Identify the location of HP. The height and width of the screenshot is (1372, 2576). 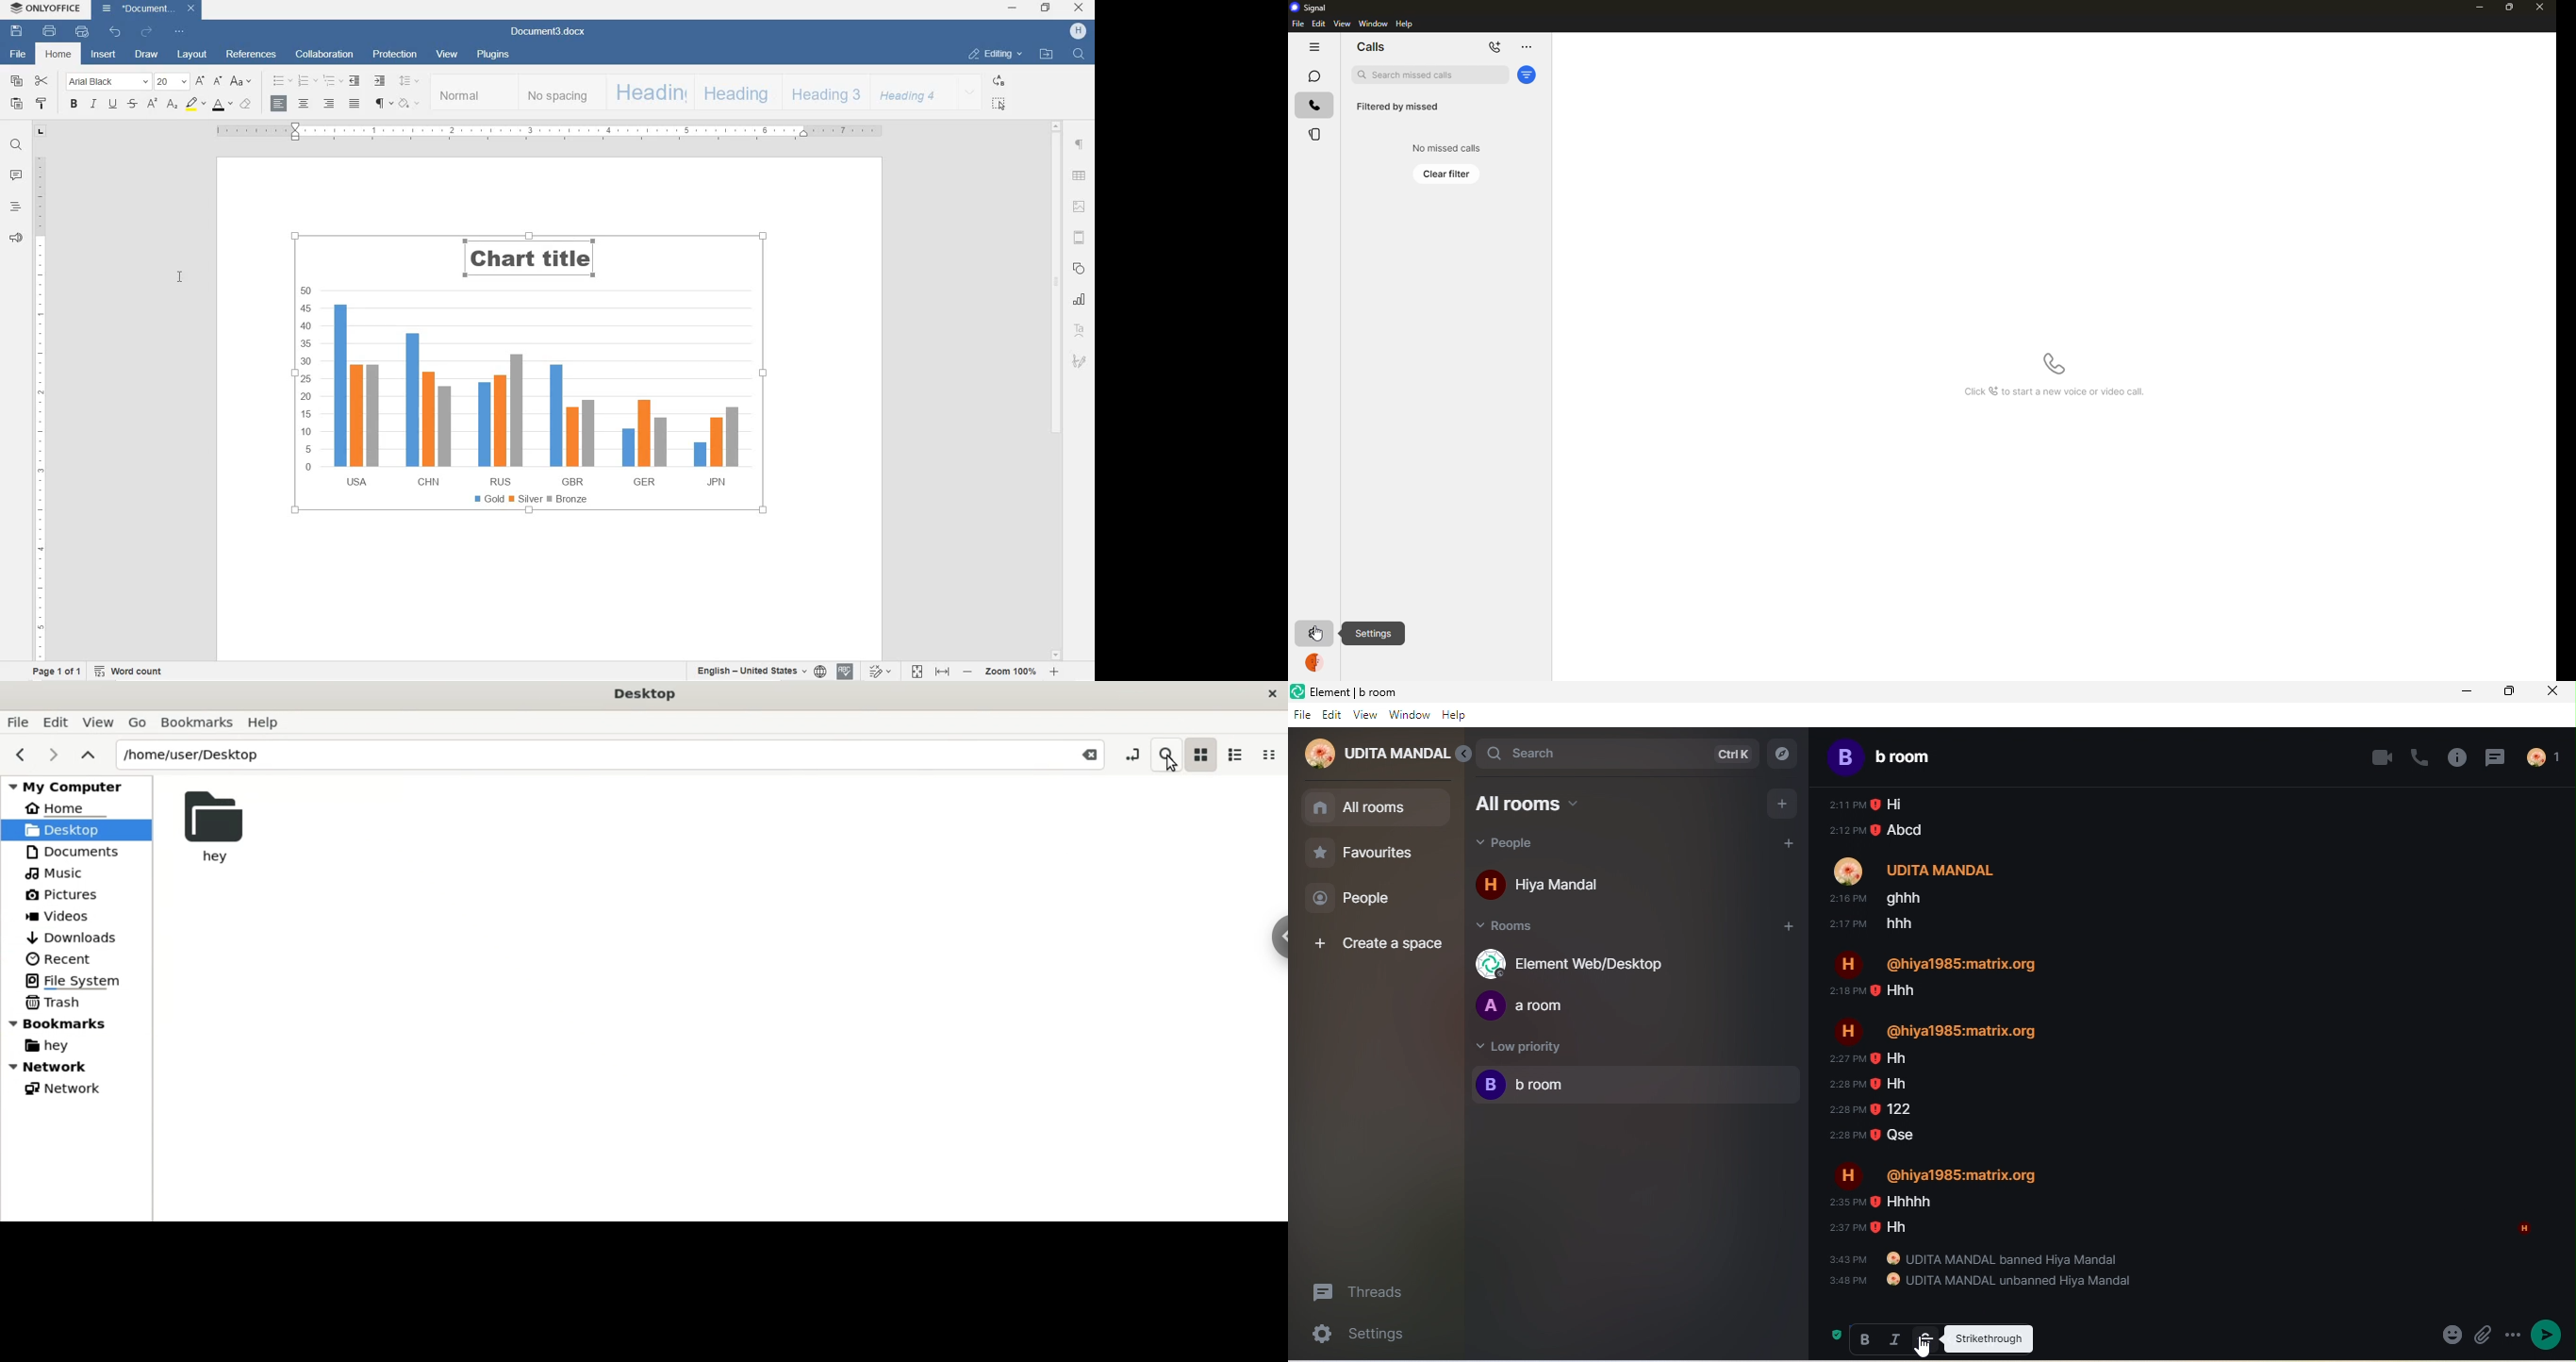
(1078, 31).